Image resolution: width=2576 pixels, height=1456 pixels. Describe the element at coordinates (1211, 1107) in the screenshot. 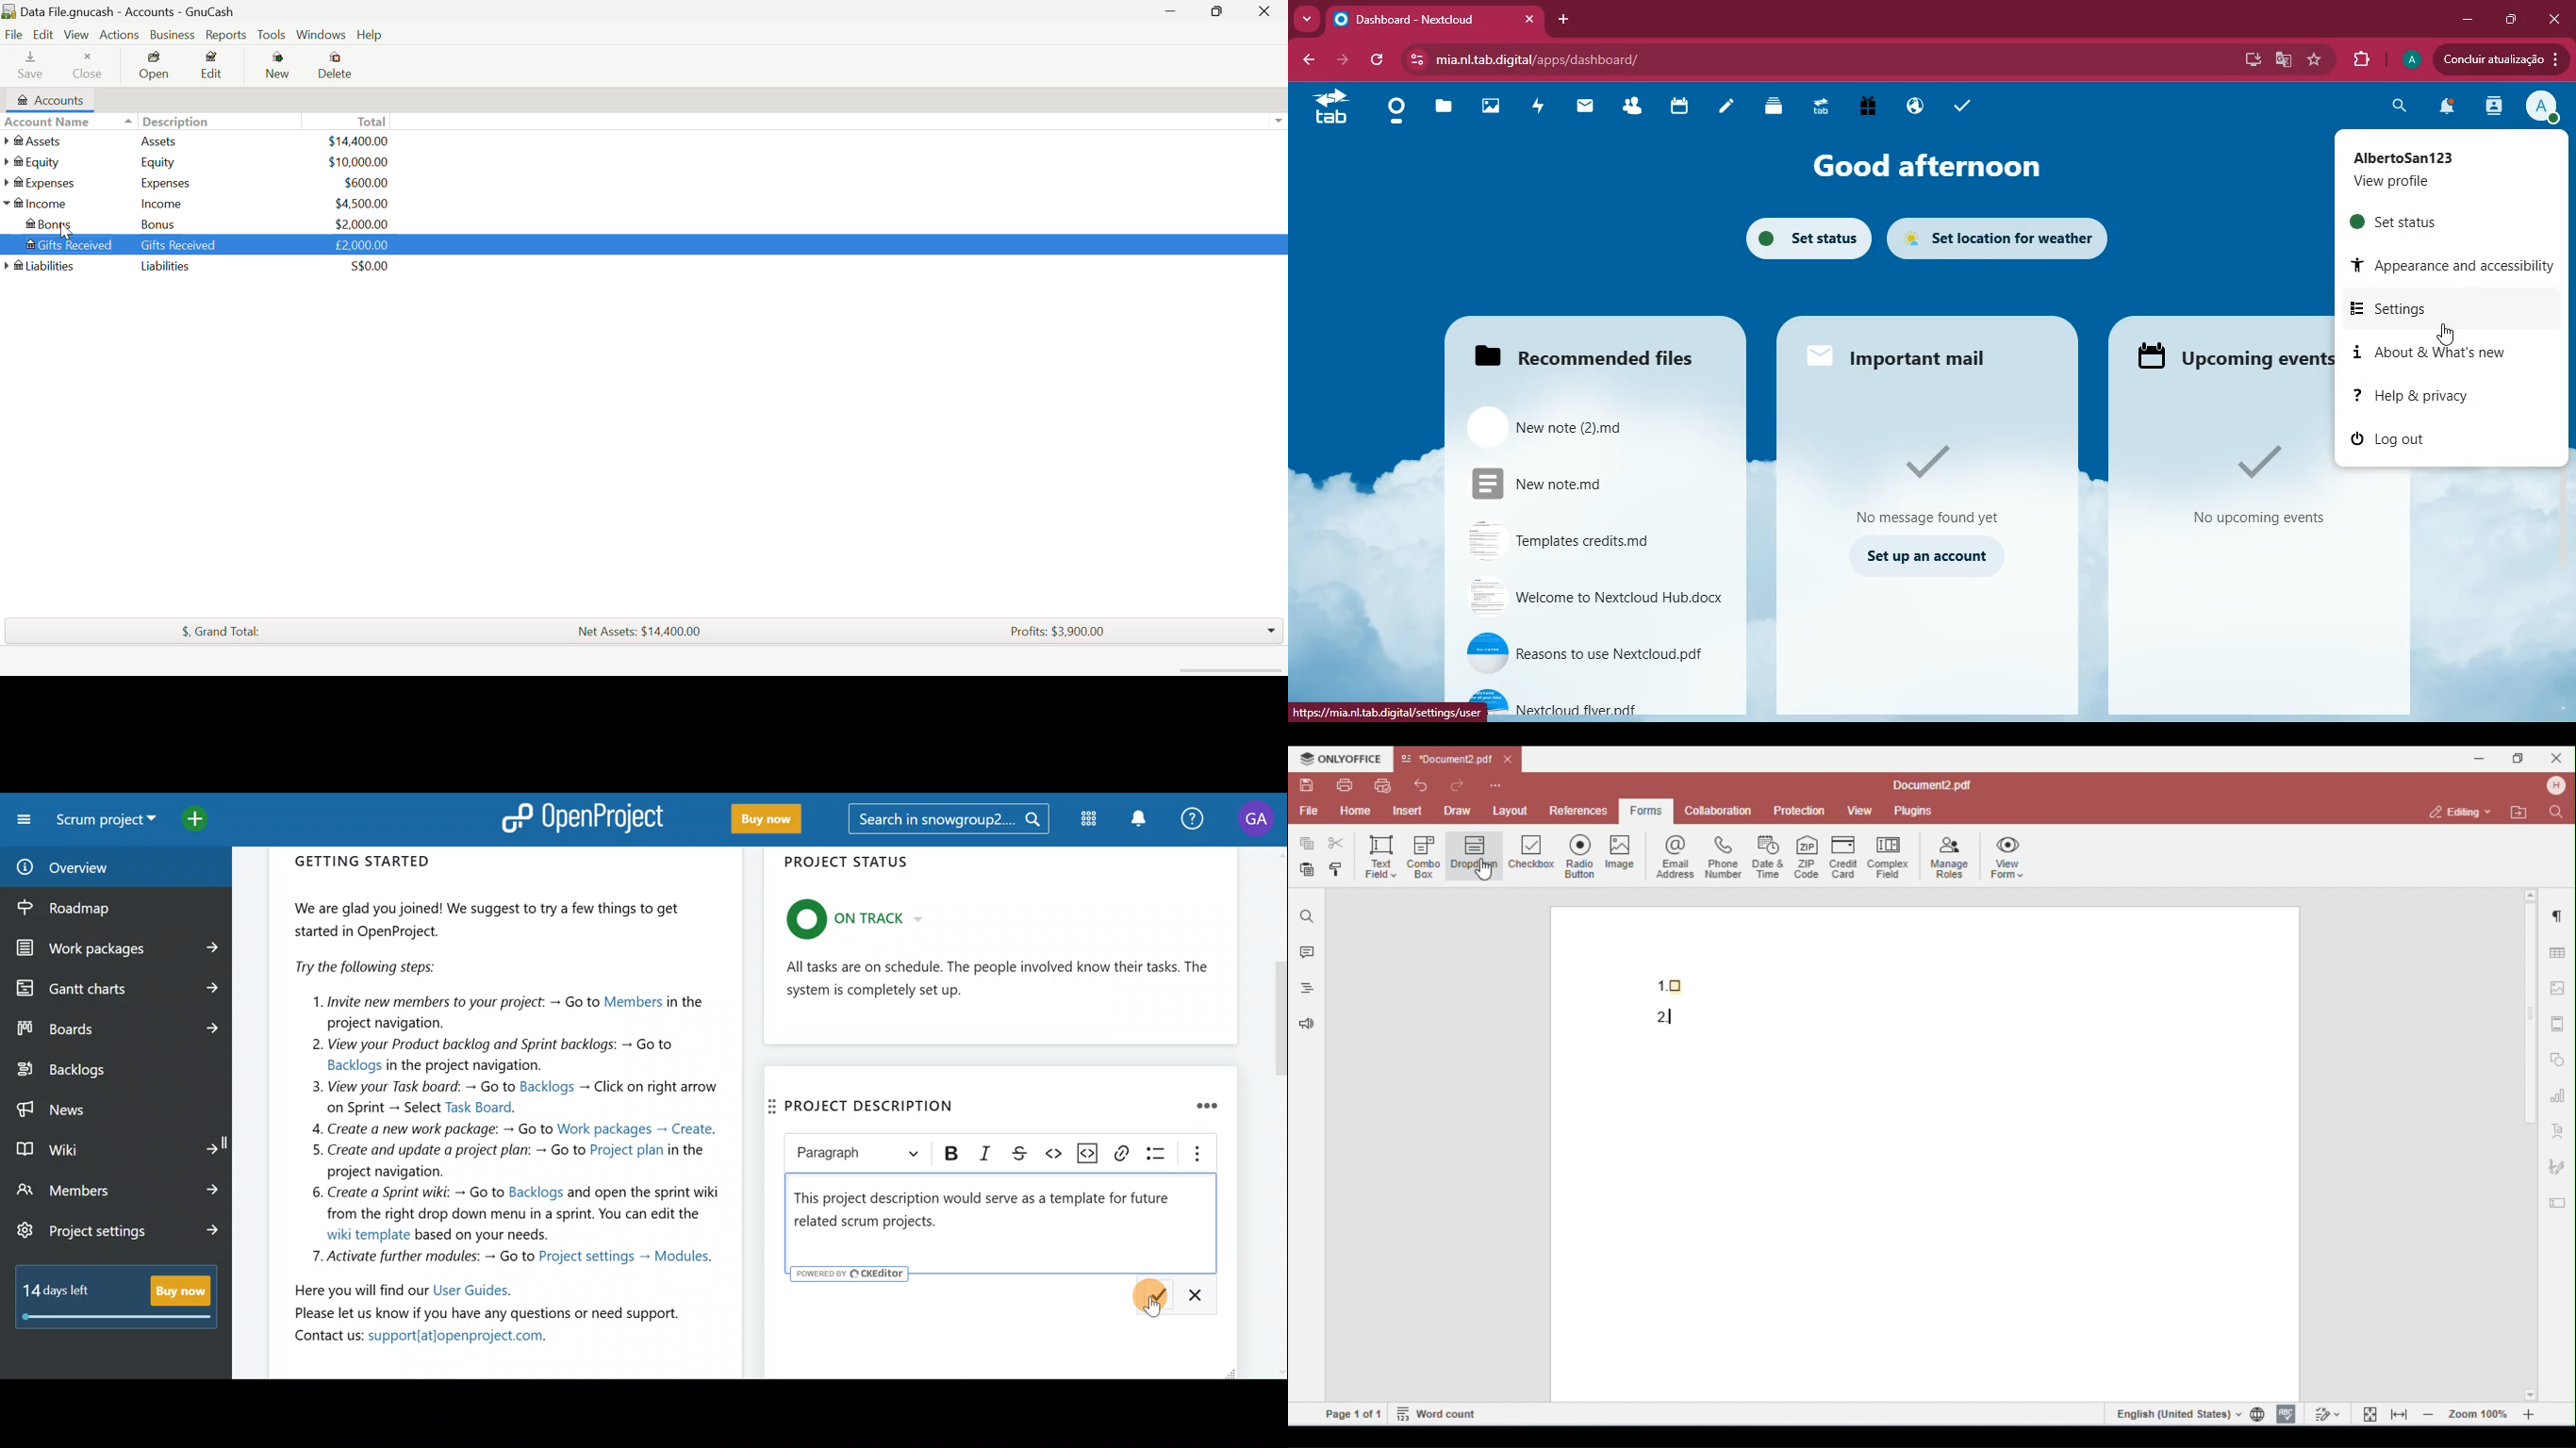

I see `Remove widget` at that location.